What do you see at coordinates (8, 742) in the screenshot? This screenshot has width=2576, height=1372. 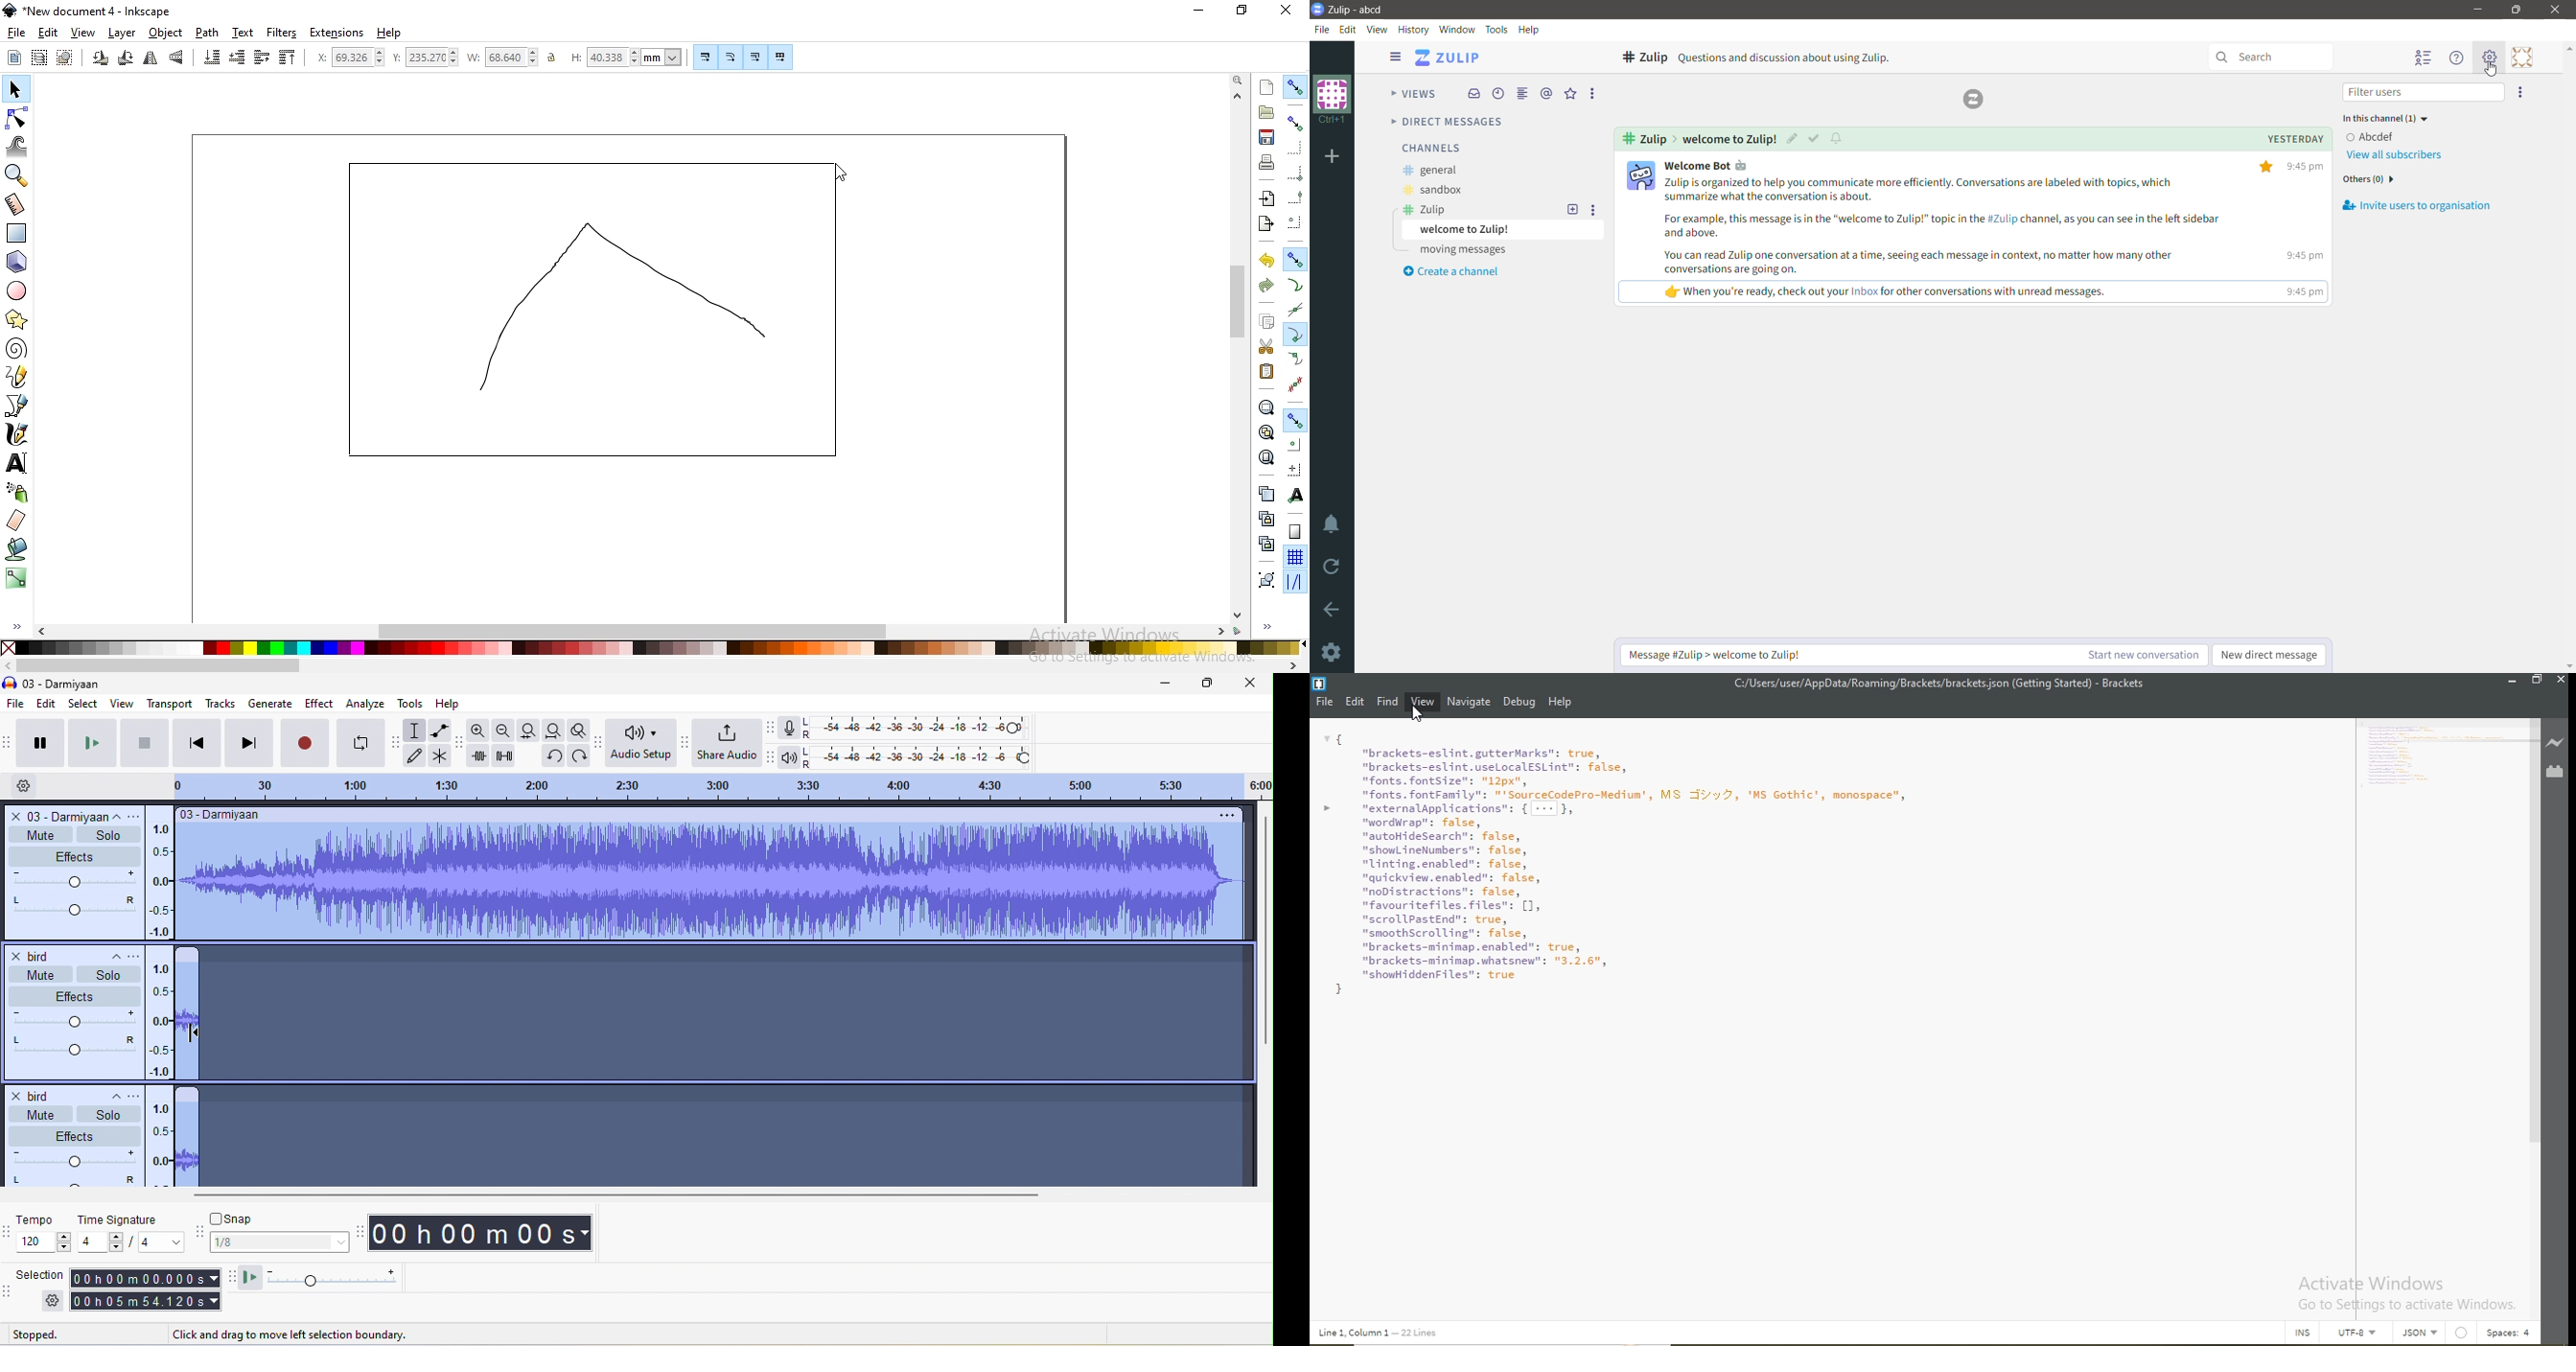 I see `audacity transport toolbar` at bounding box center [8, 742].